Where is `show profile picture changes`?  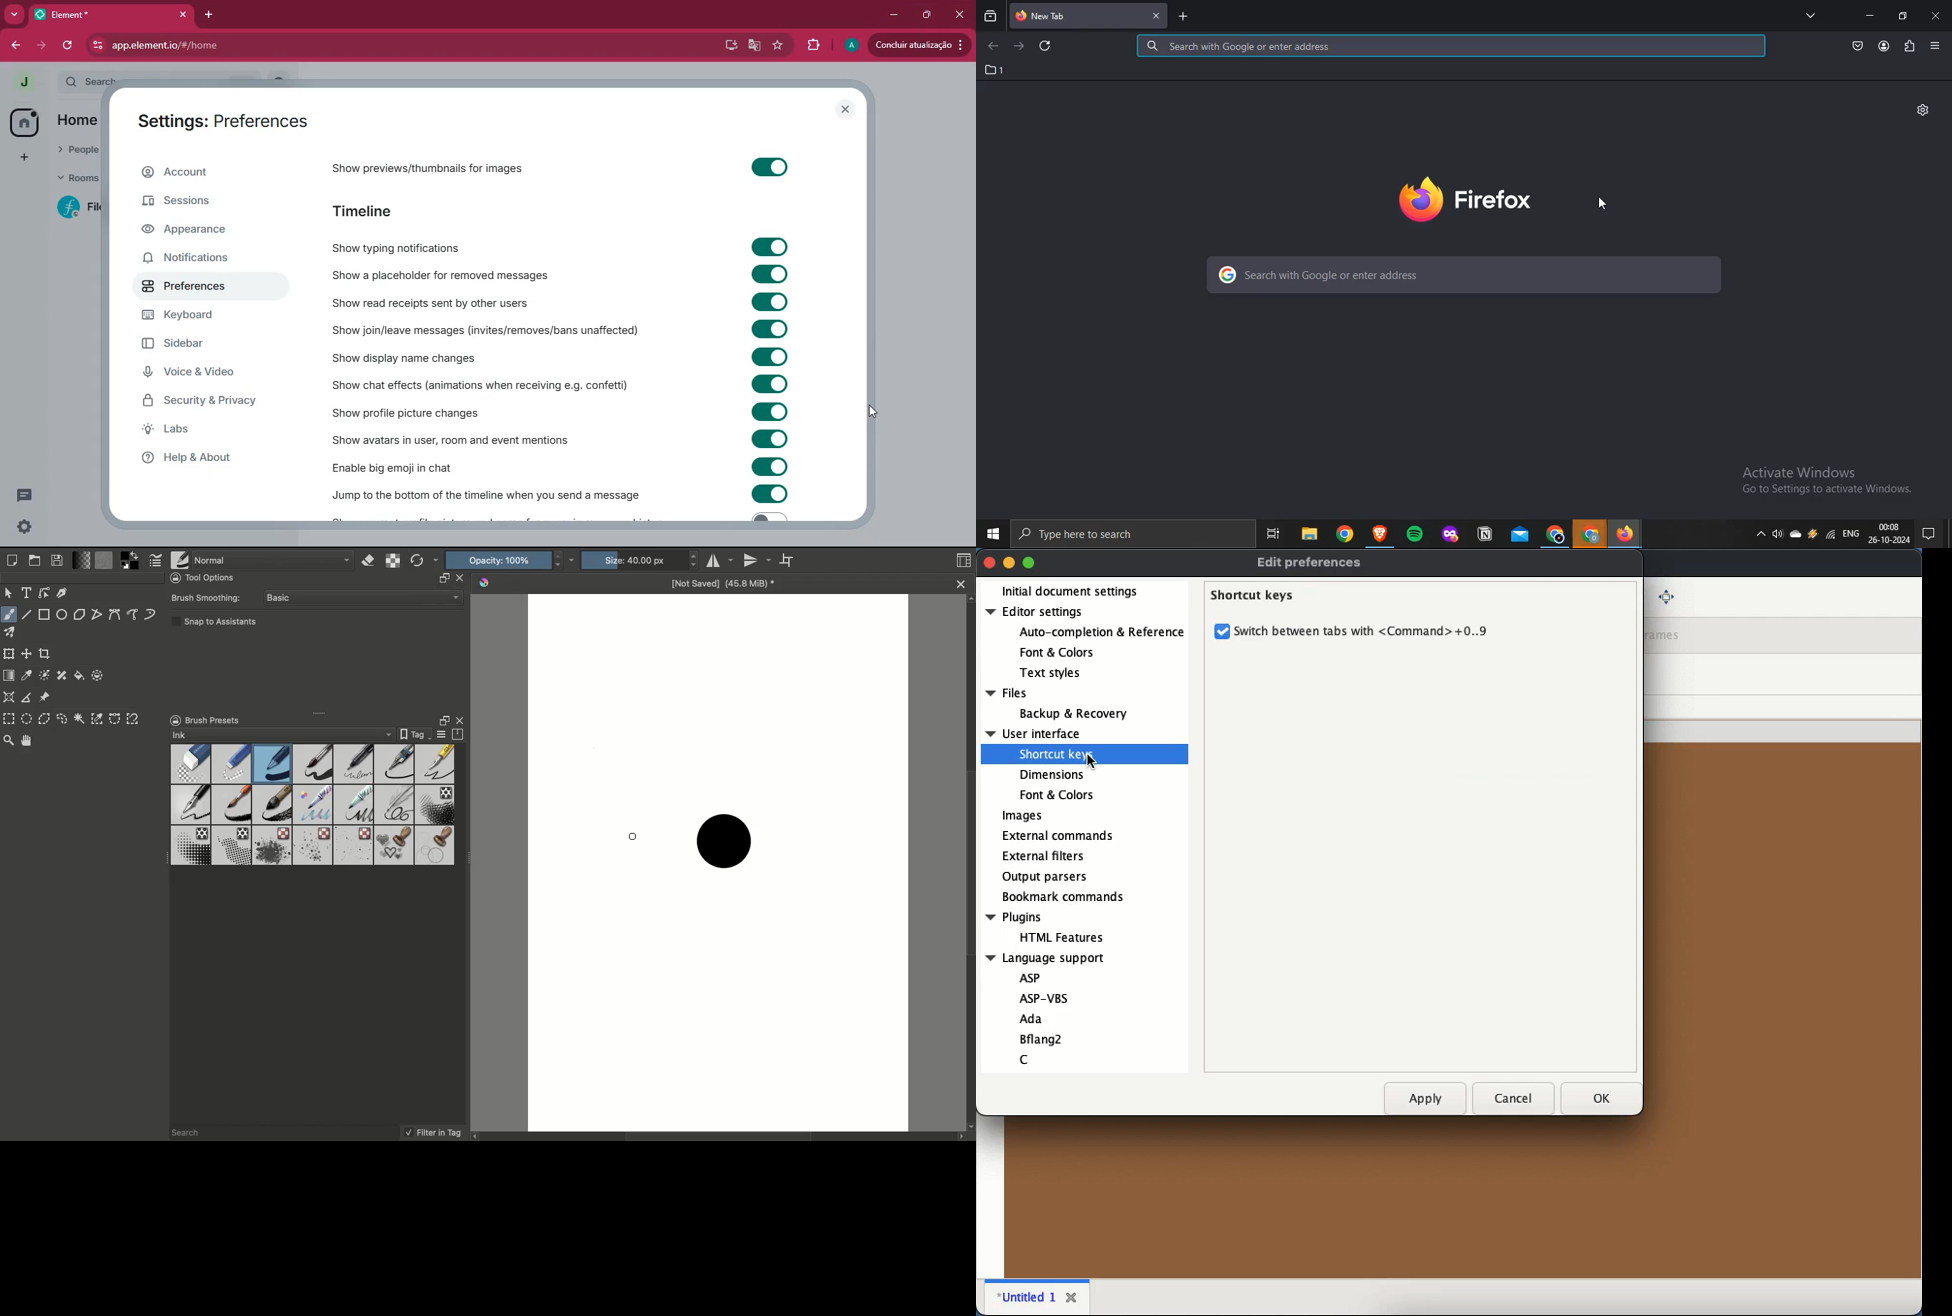 show profile picture changes is located at coordinates (415, 412).